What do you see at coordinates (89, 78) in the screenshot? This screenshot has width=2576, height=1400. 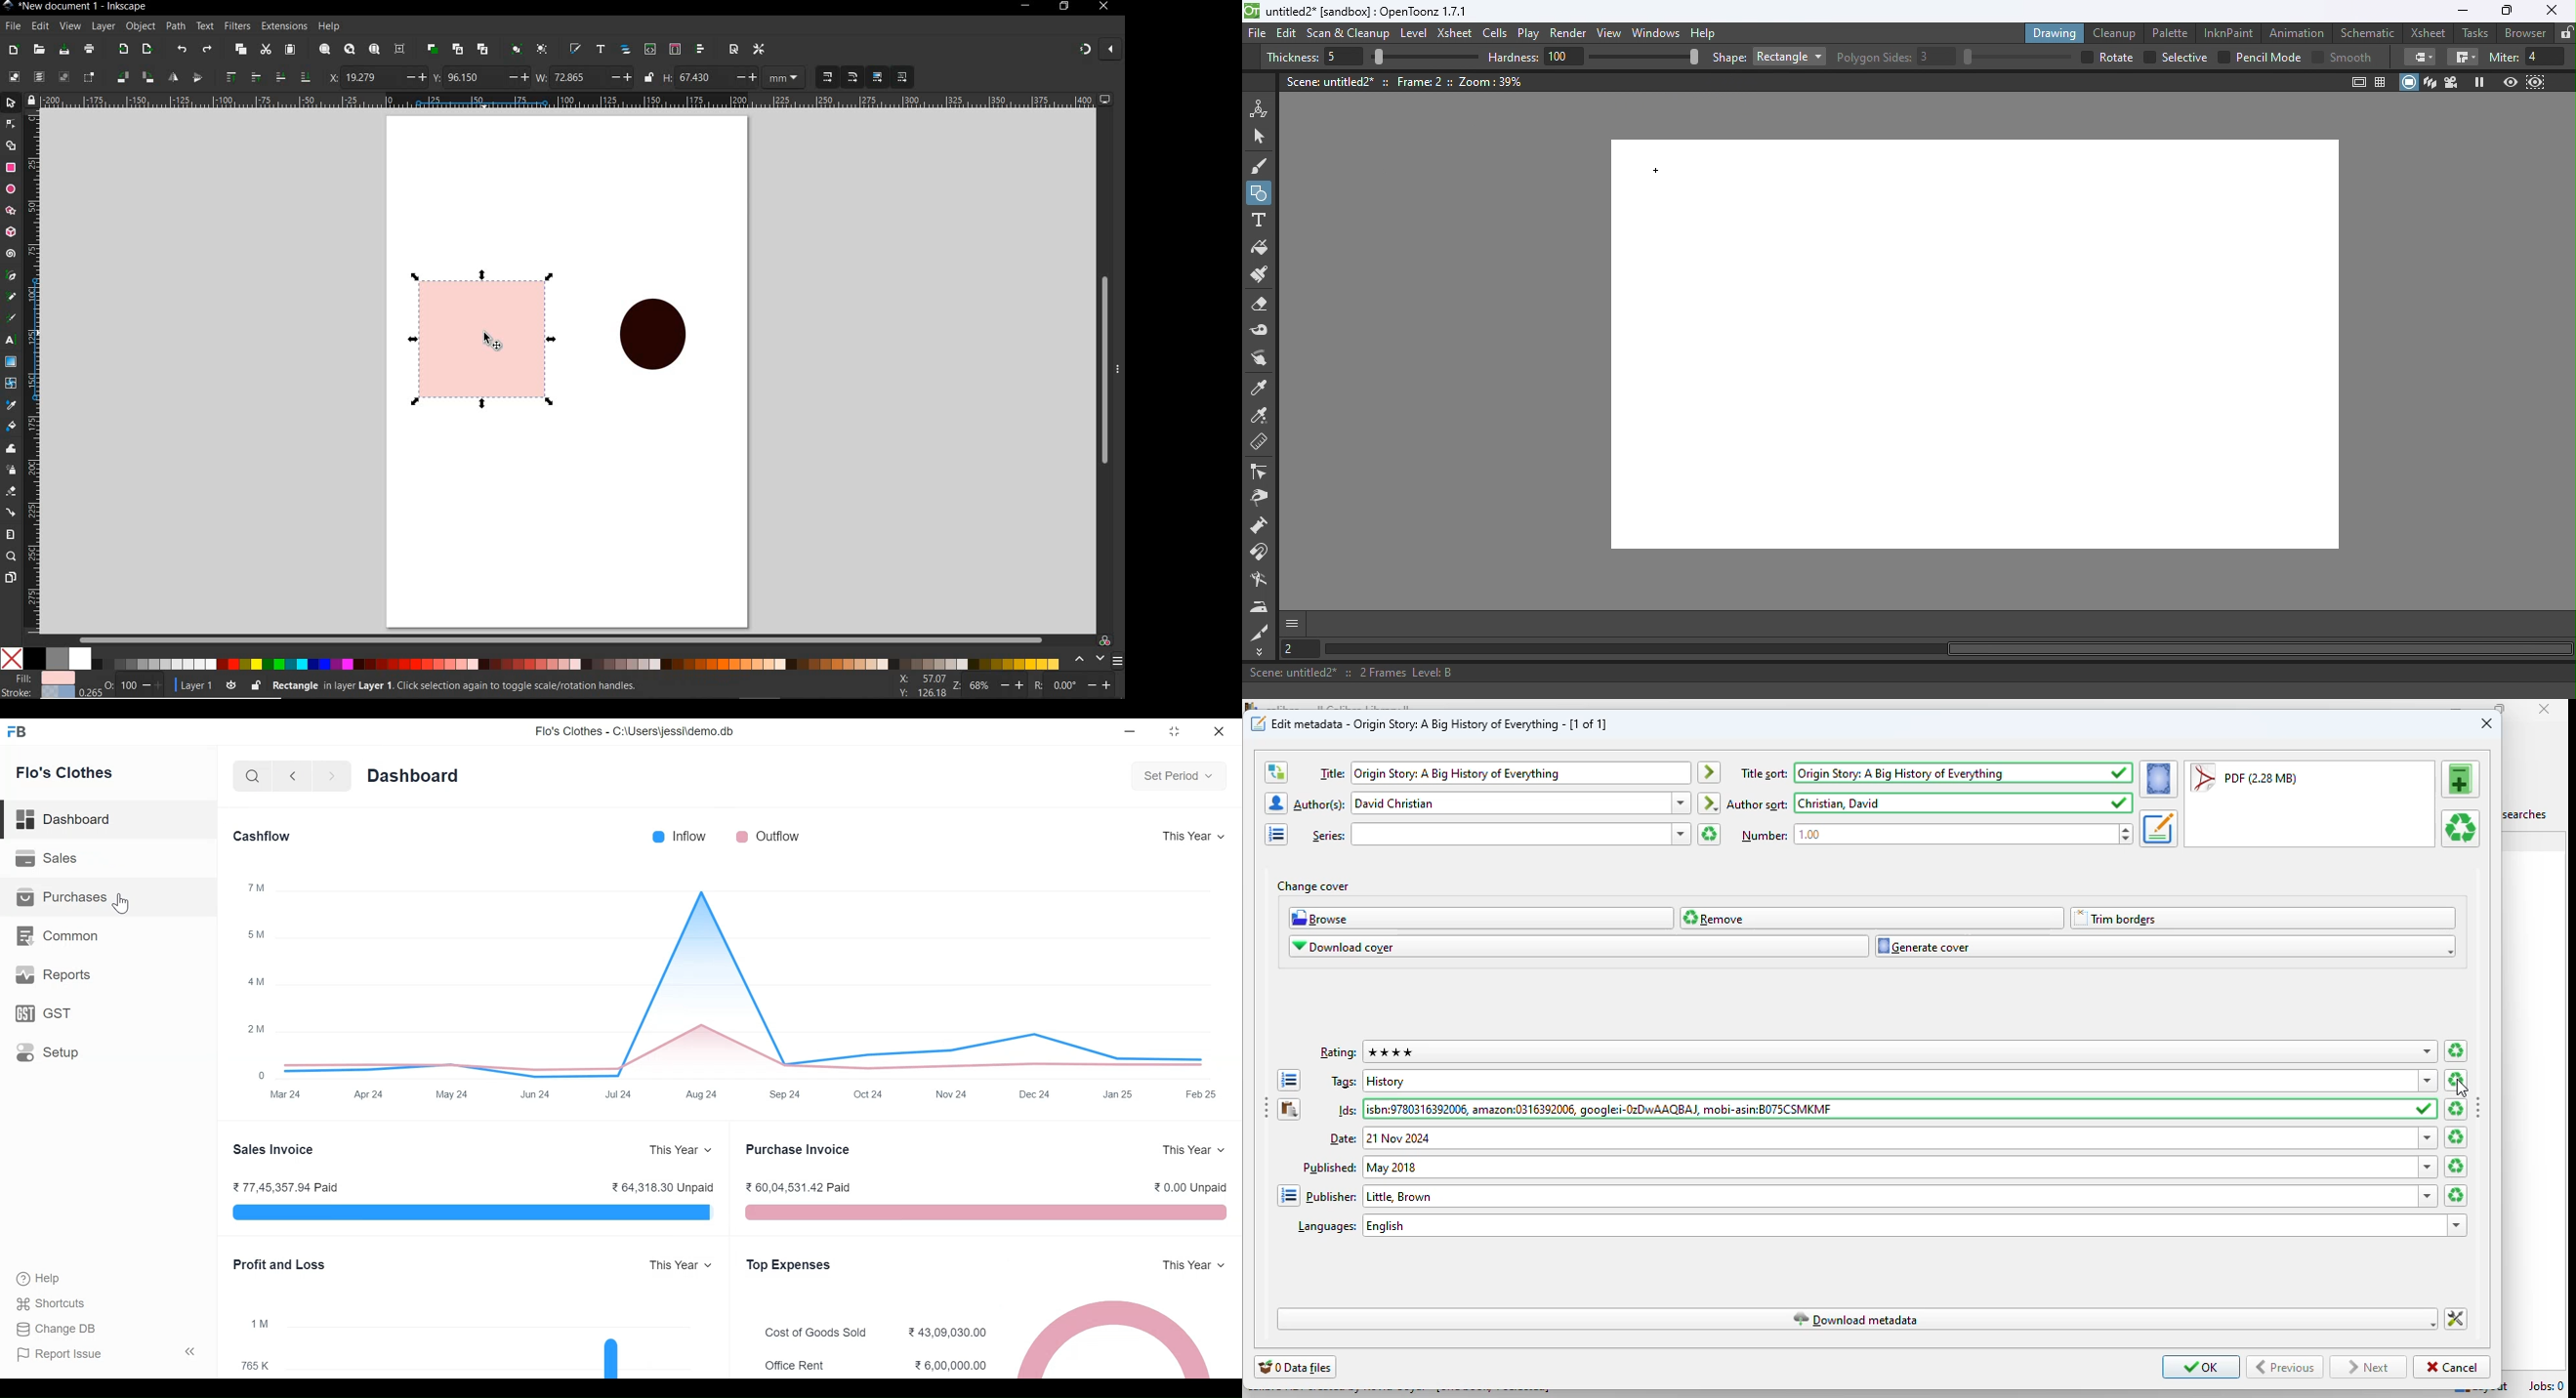 I see `toggle selection box` at bounding box center [89, 78].